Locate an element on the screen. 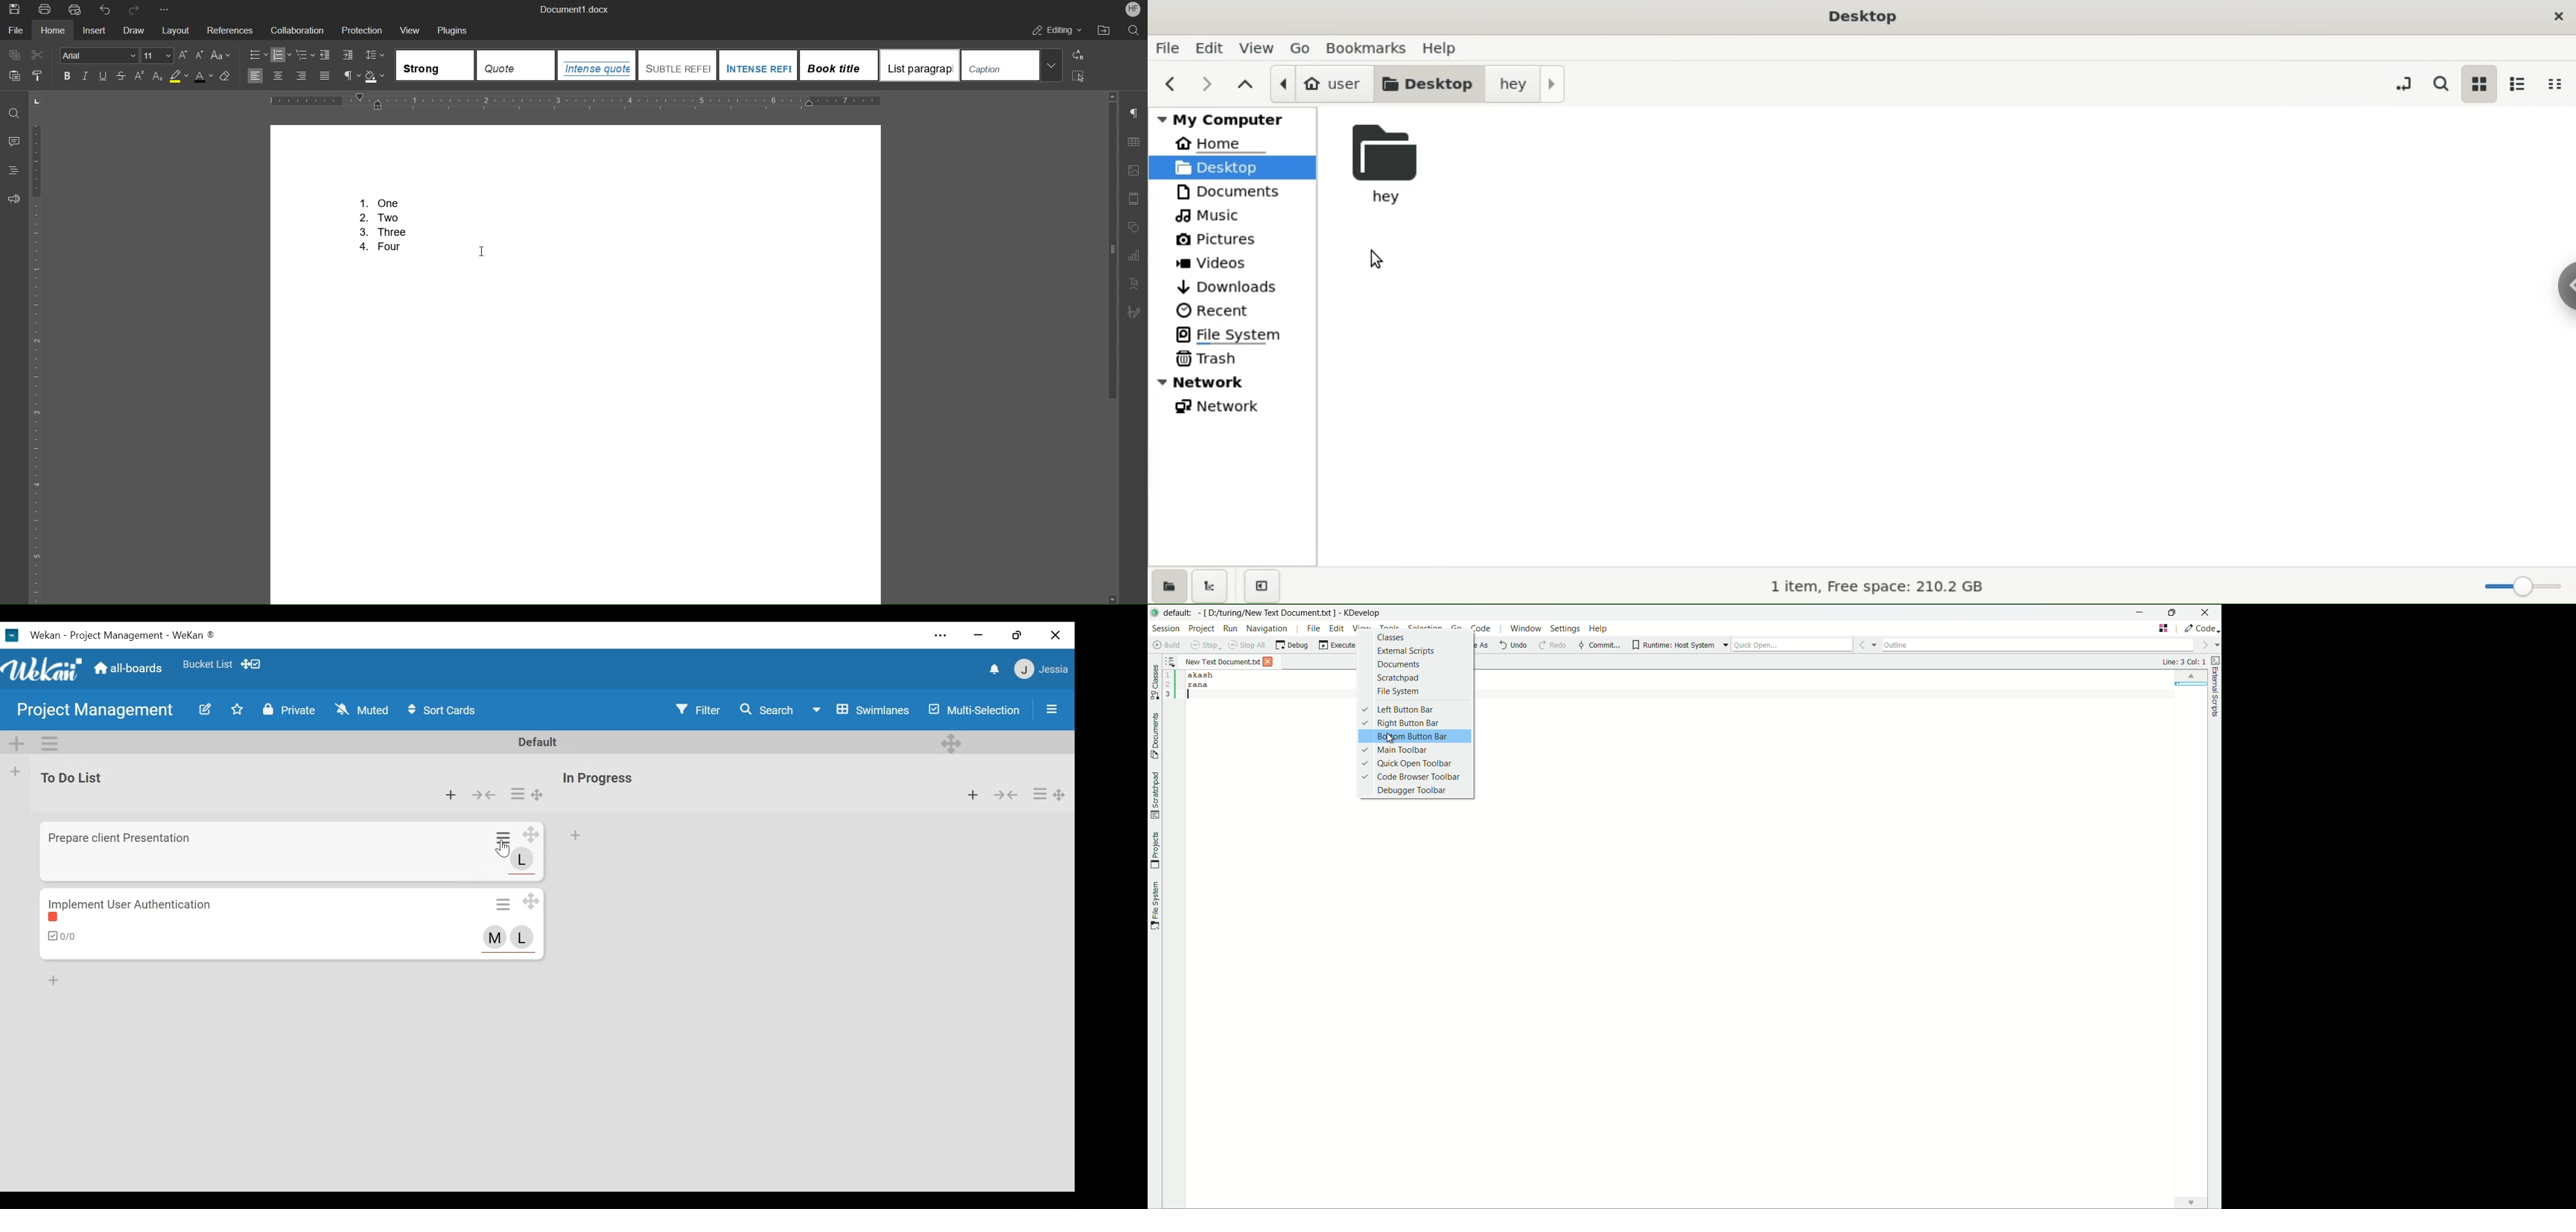 This screenshot has height=1232, width=2576. Erase Style is located at coordinates (226, 77).